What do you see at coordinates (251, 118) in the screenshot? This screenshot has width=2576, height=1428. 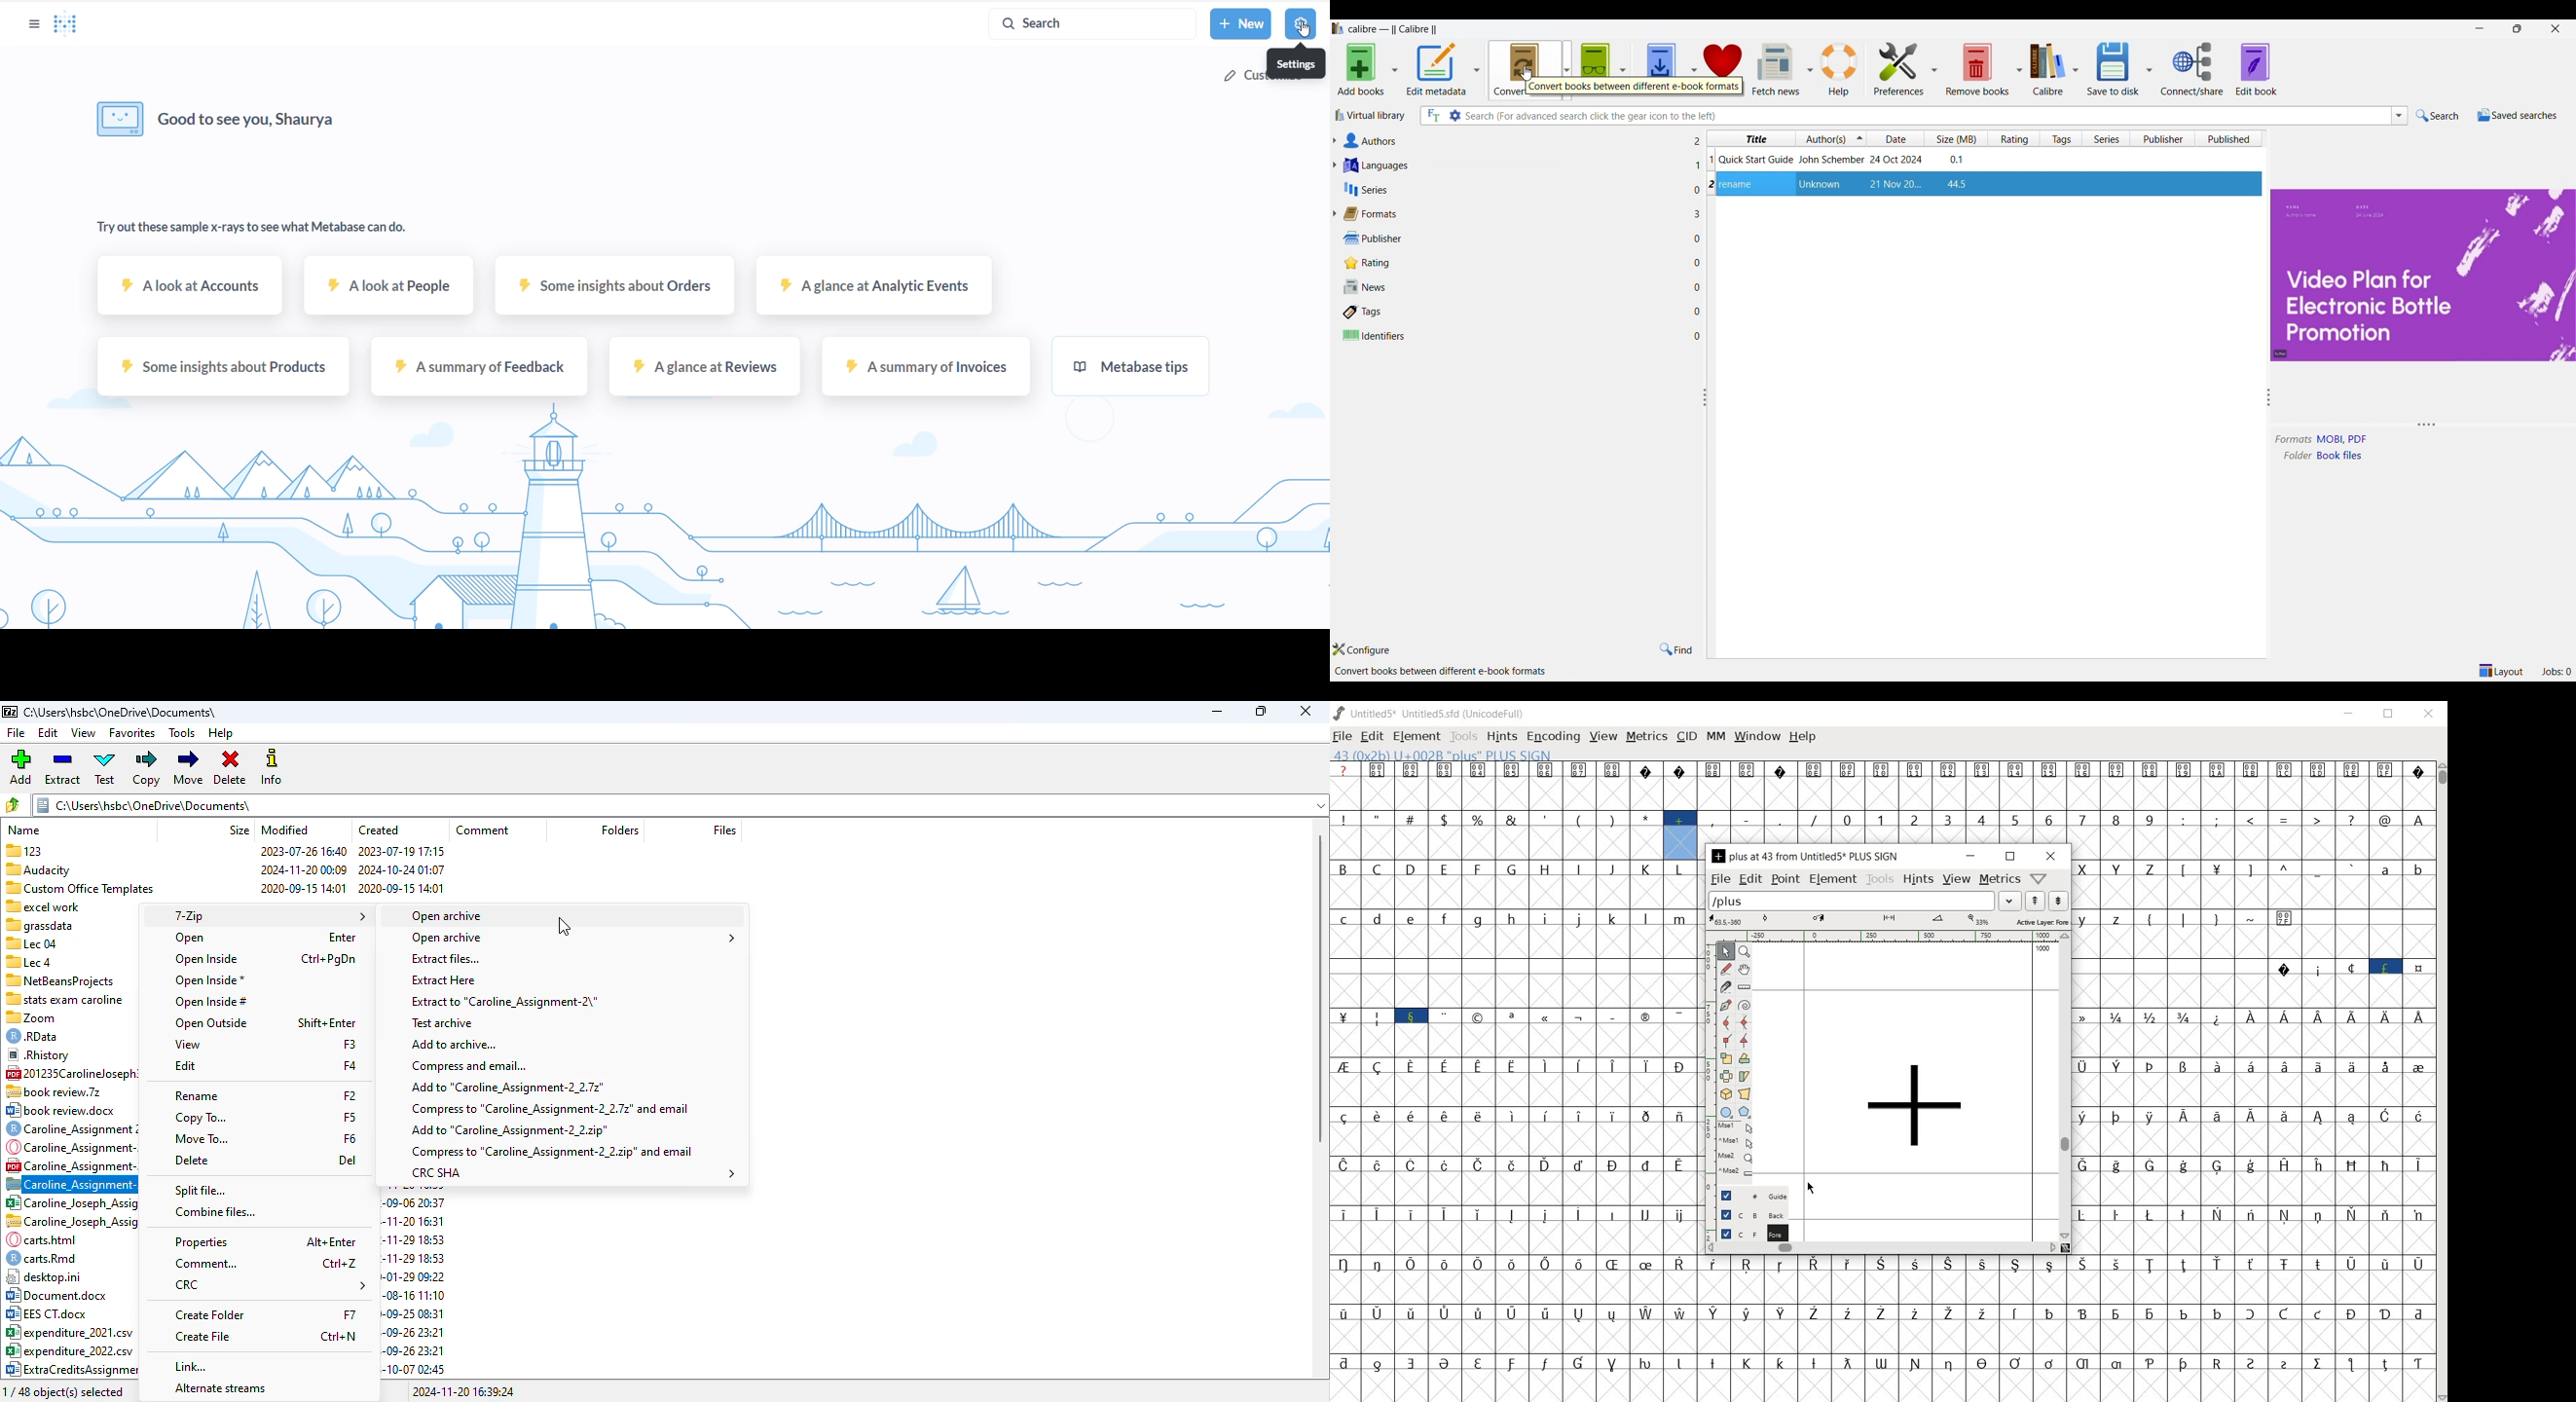 I see `Good to see you, Shaurya ` at bounding box center [251, 118].